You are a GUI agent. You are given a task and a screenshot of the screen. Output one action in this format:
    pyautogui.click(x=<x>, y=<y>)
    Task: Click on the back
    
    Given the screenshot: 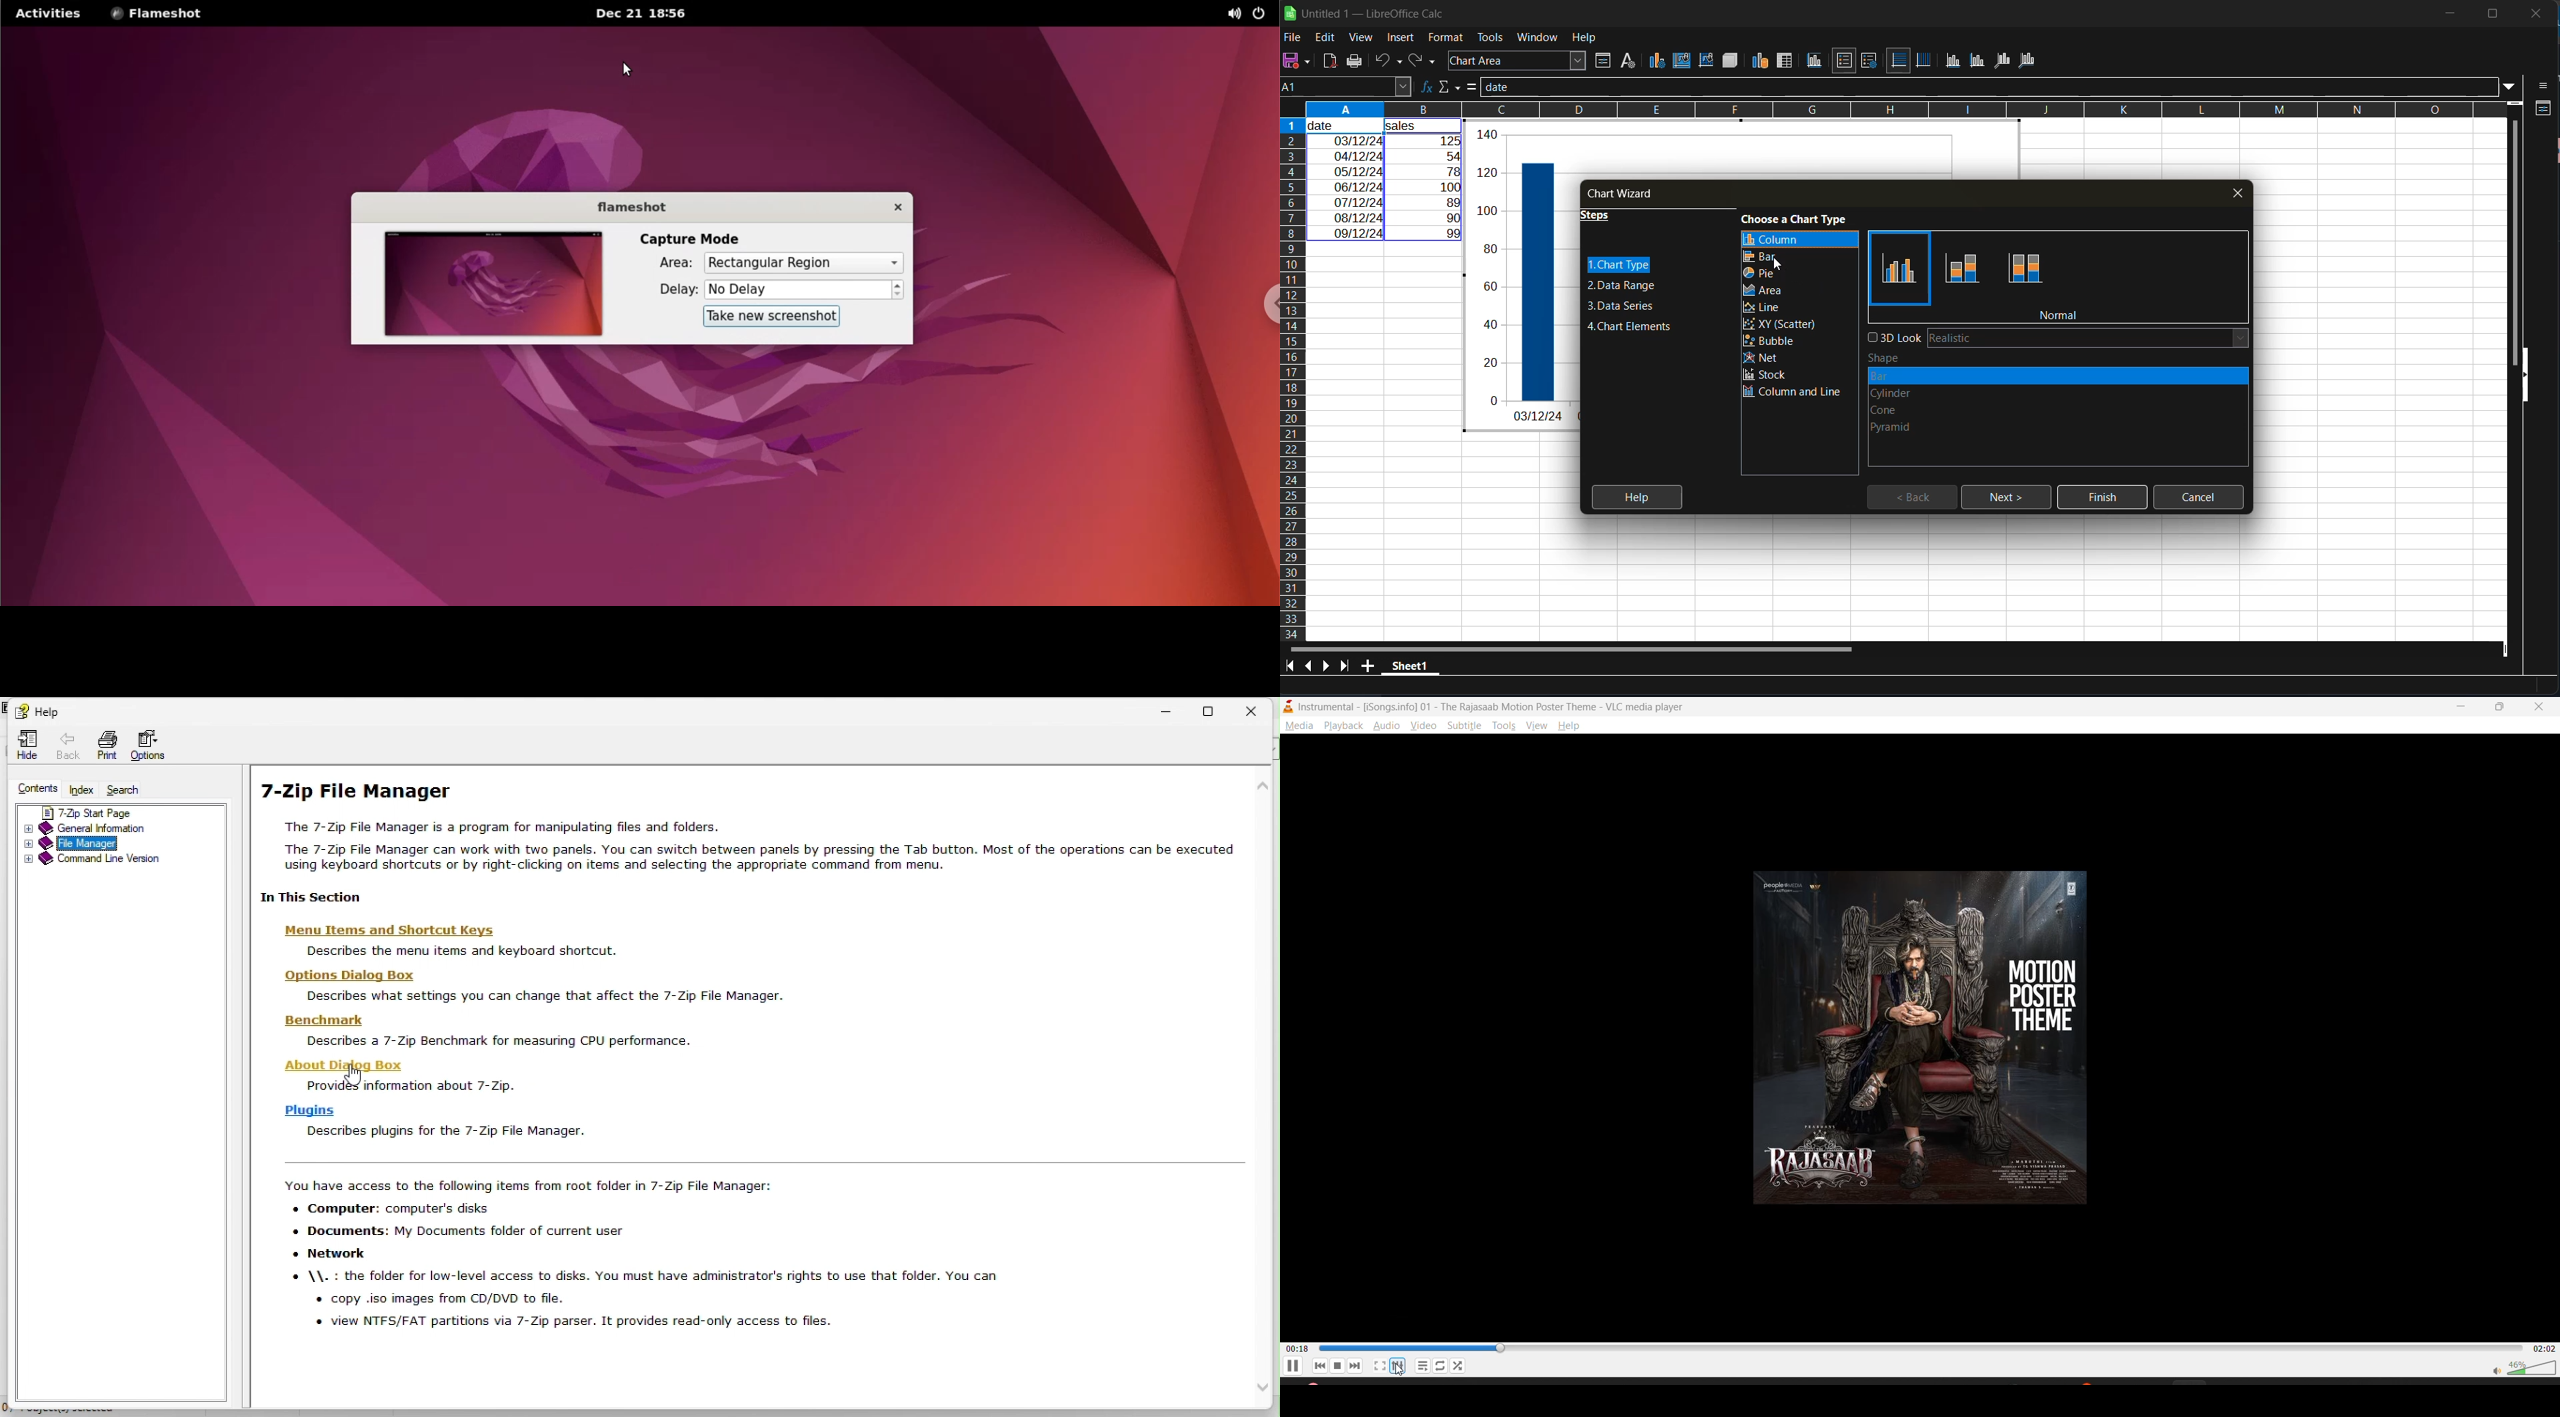 What is the action you would take?
    pyautogui.click(x=1919, y=498)
    